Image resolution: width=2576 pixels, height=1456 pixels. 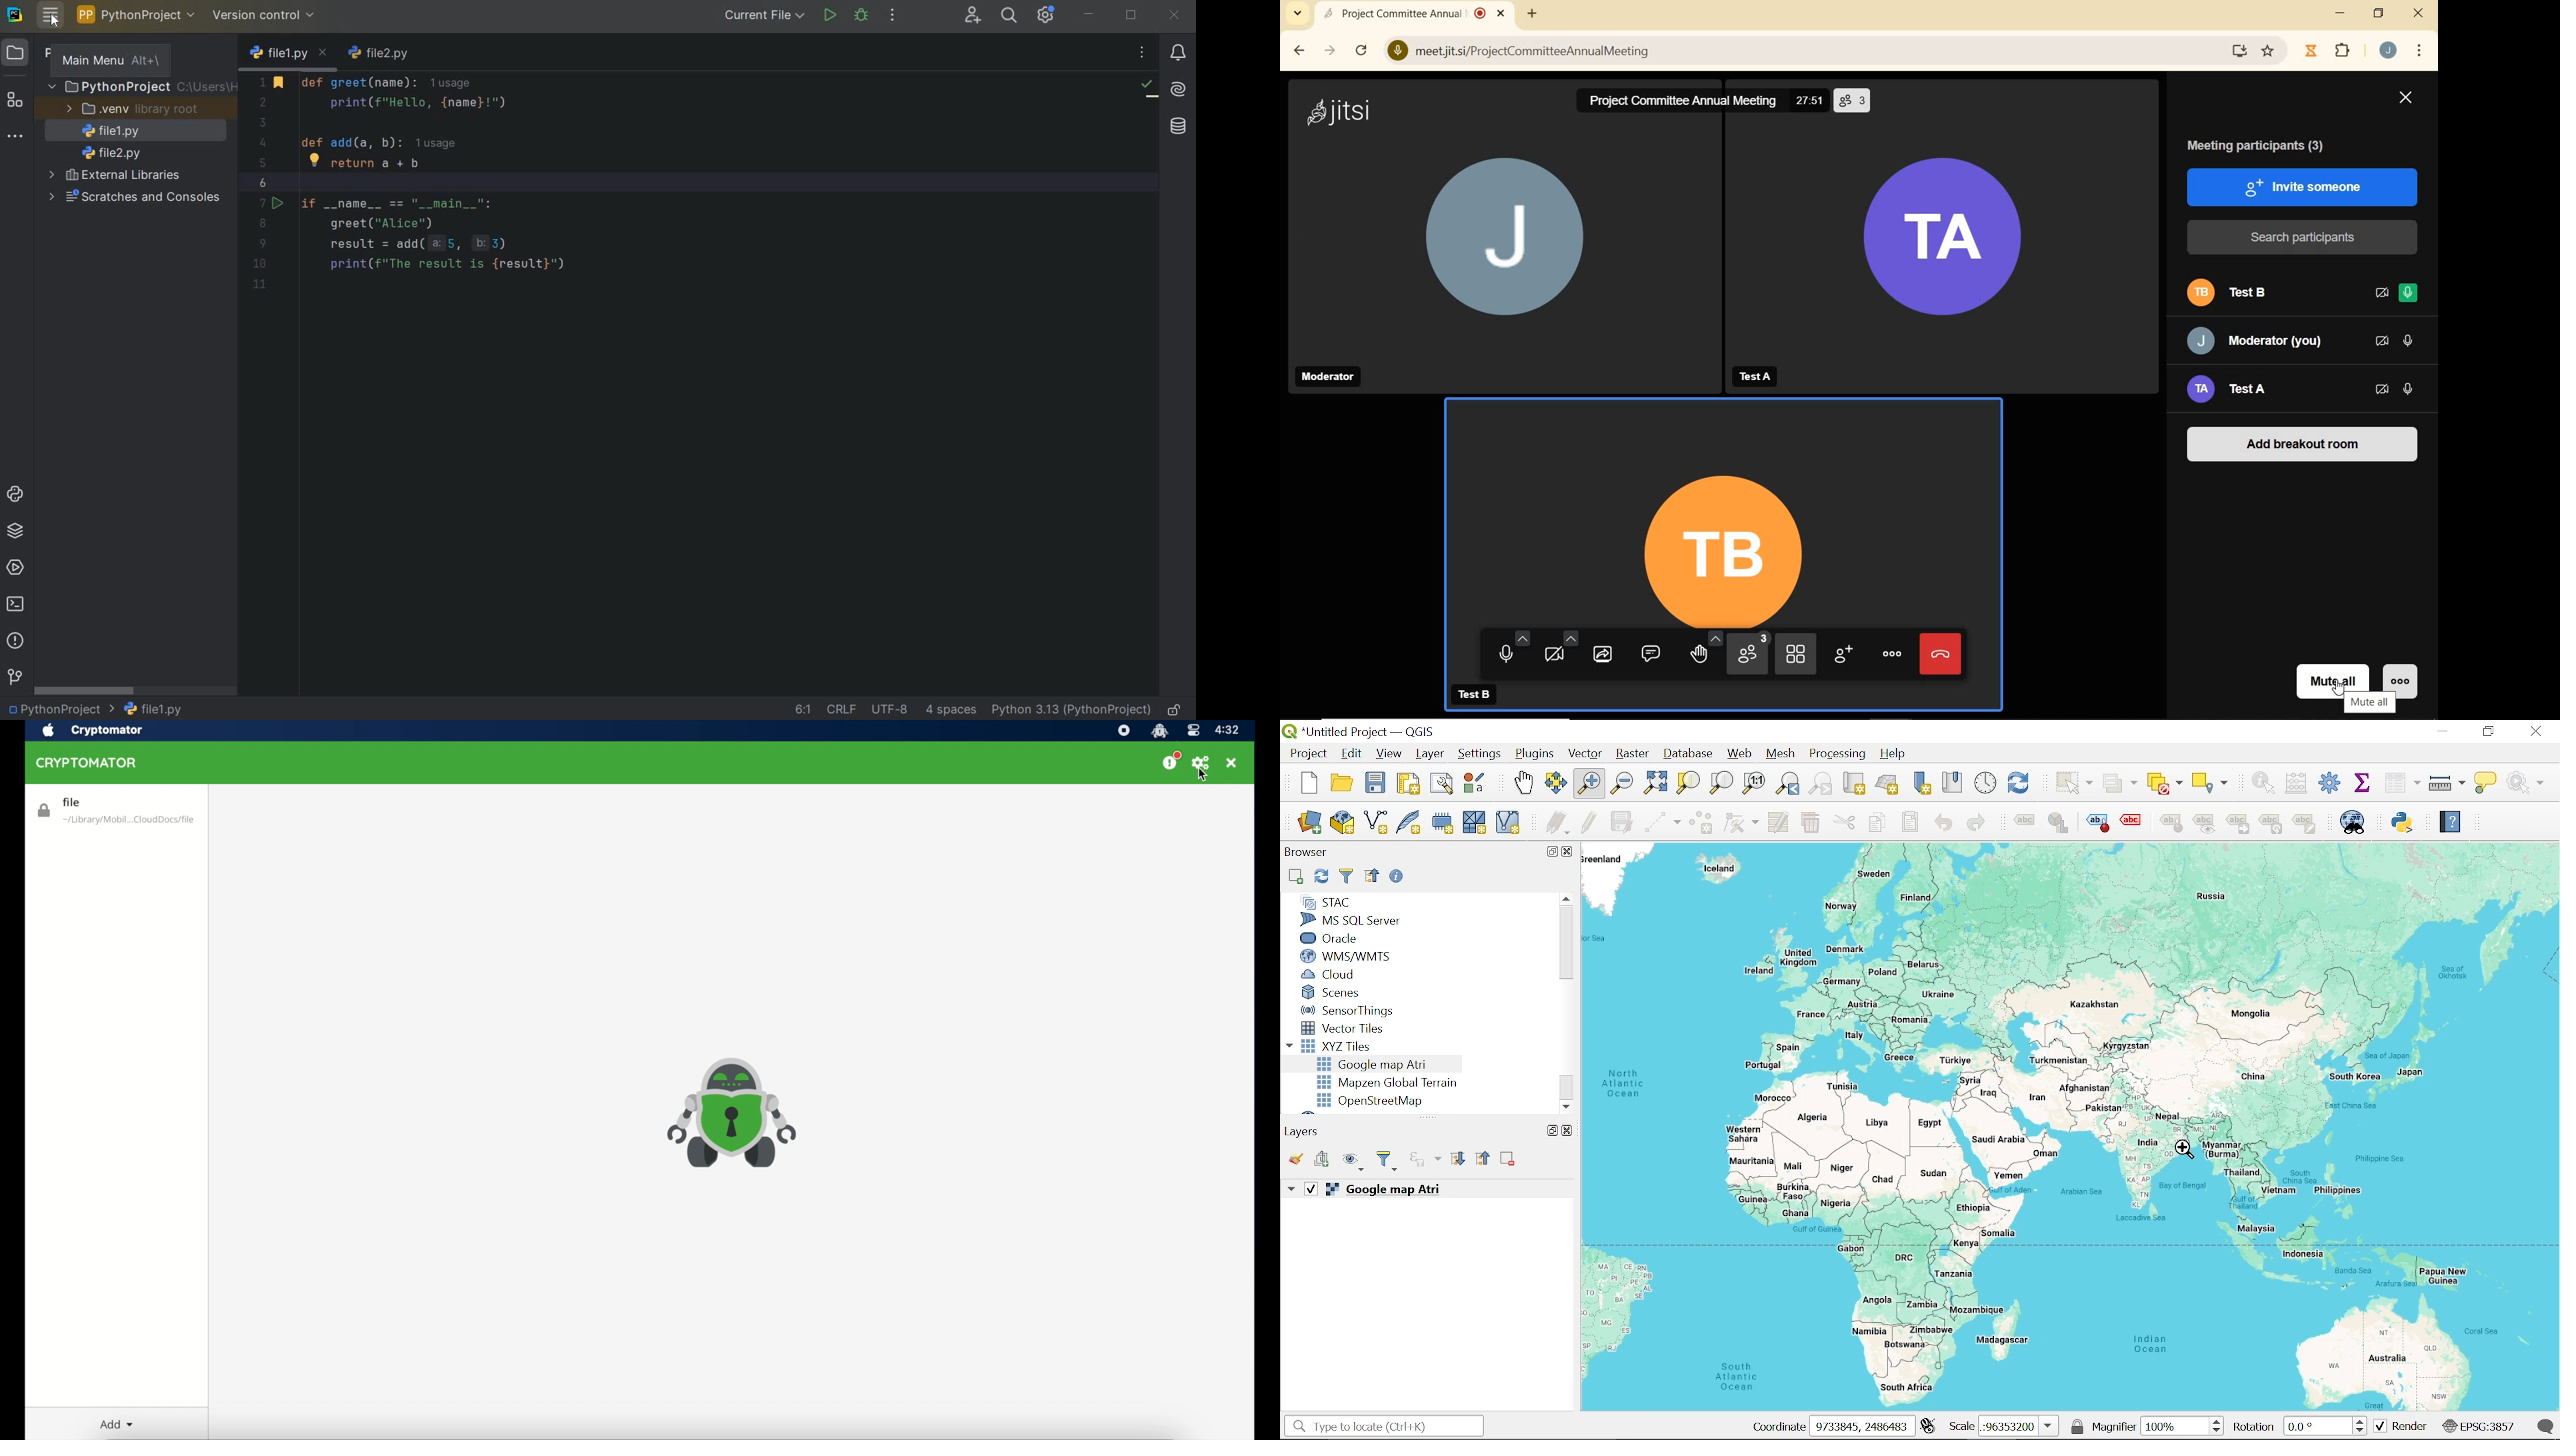 I want to click on version control, so click(x=267, y=15).